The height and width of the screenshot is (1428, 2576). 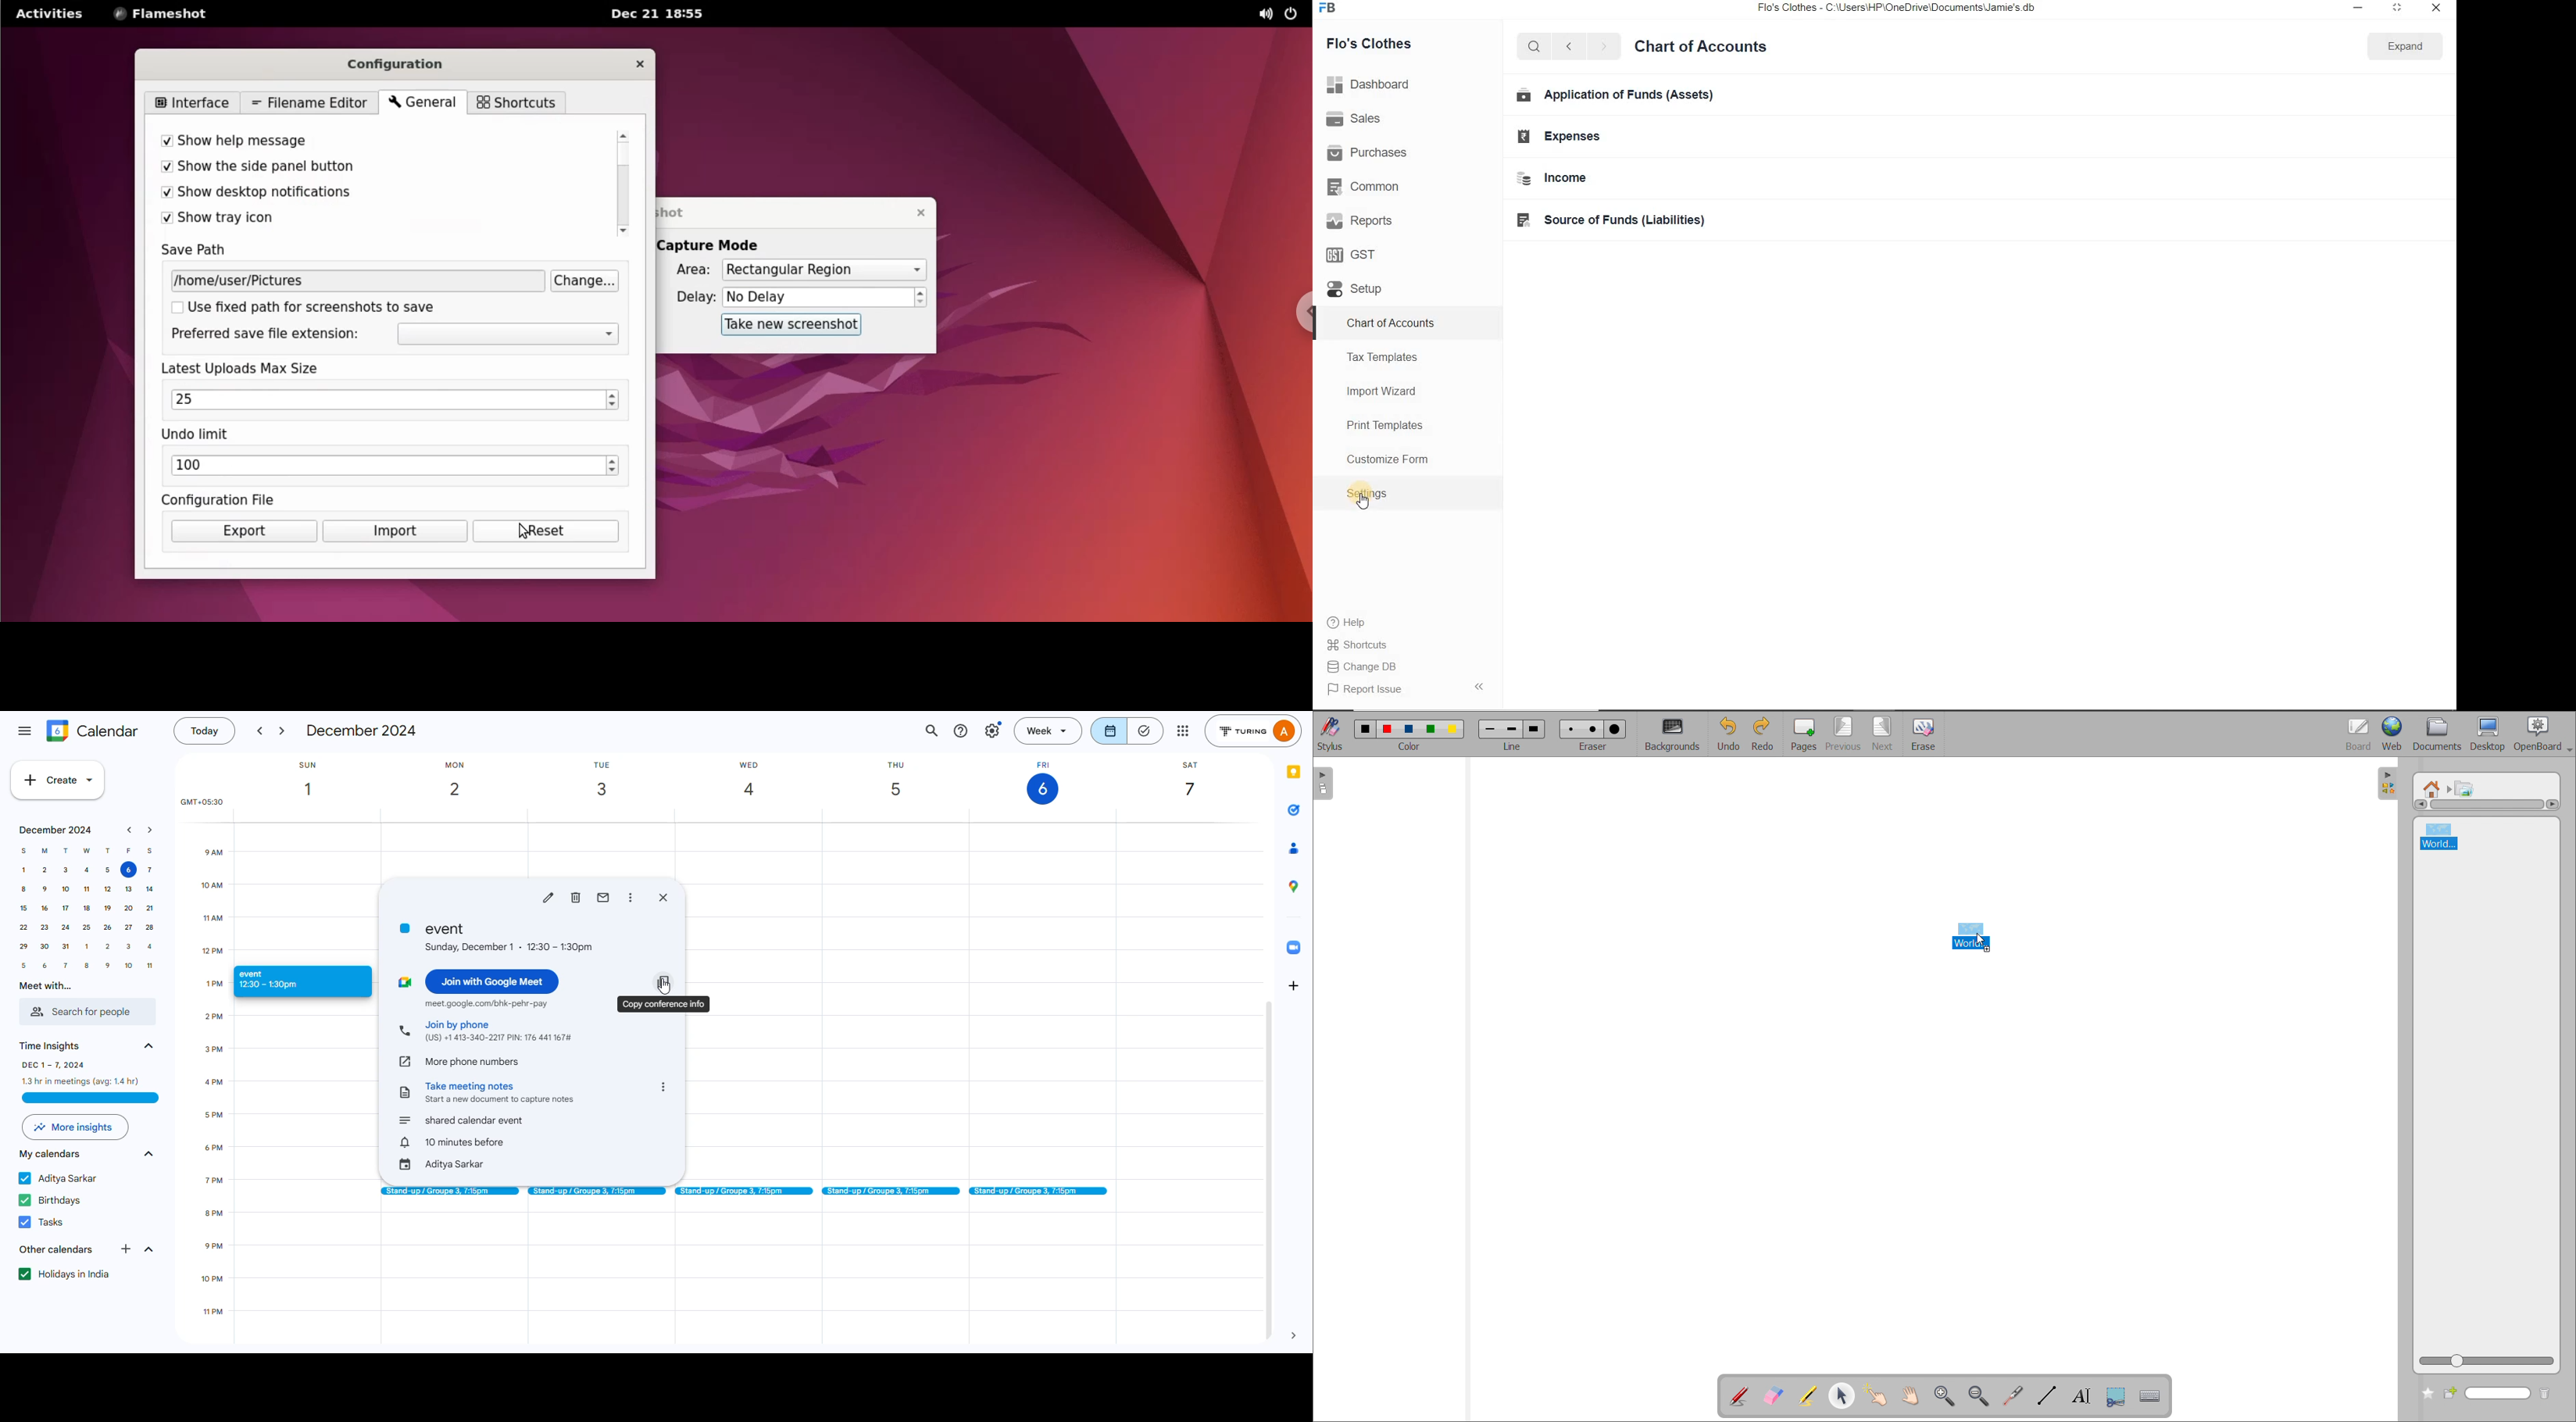 What do you see at coordinates (1384, 358) in the screenshot?
I see `Tax Templates` at bounding box center [1384, 358].